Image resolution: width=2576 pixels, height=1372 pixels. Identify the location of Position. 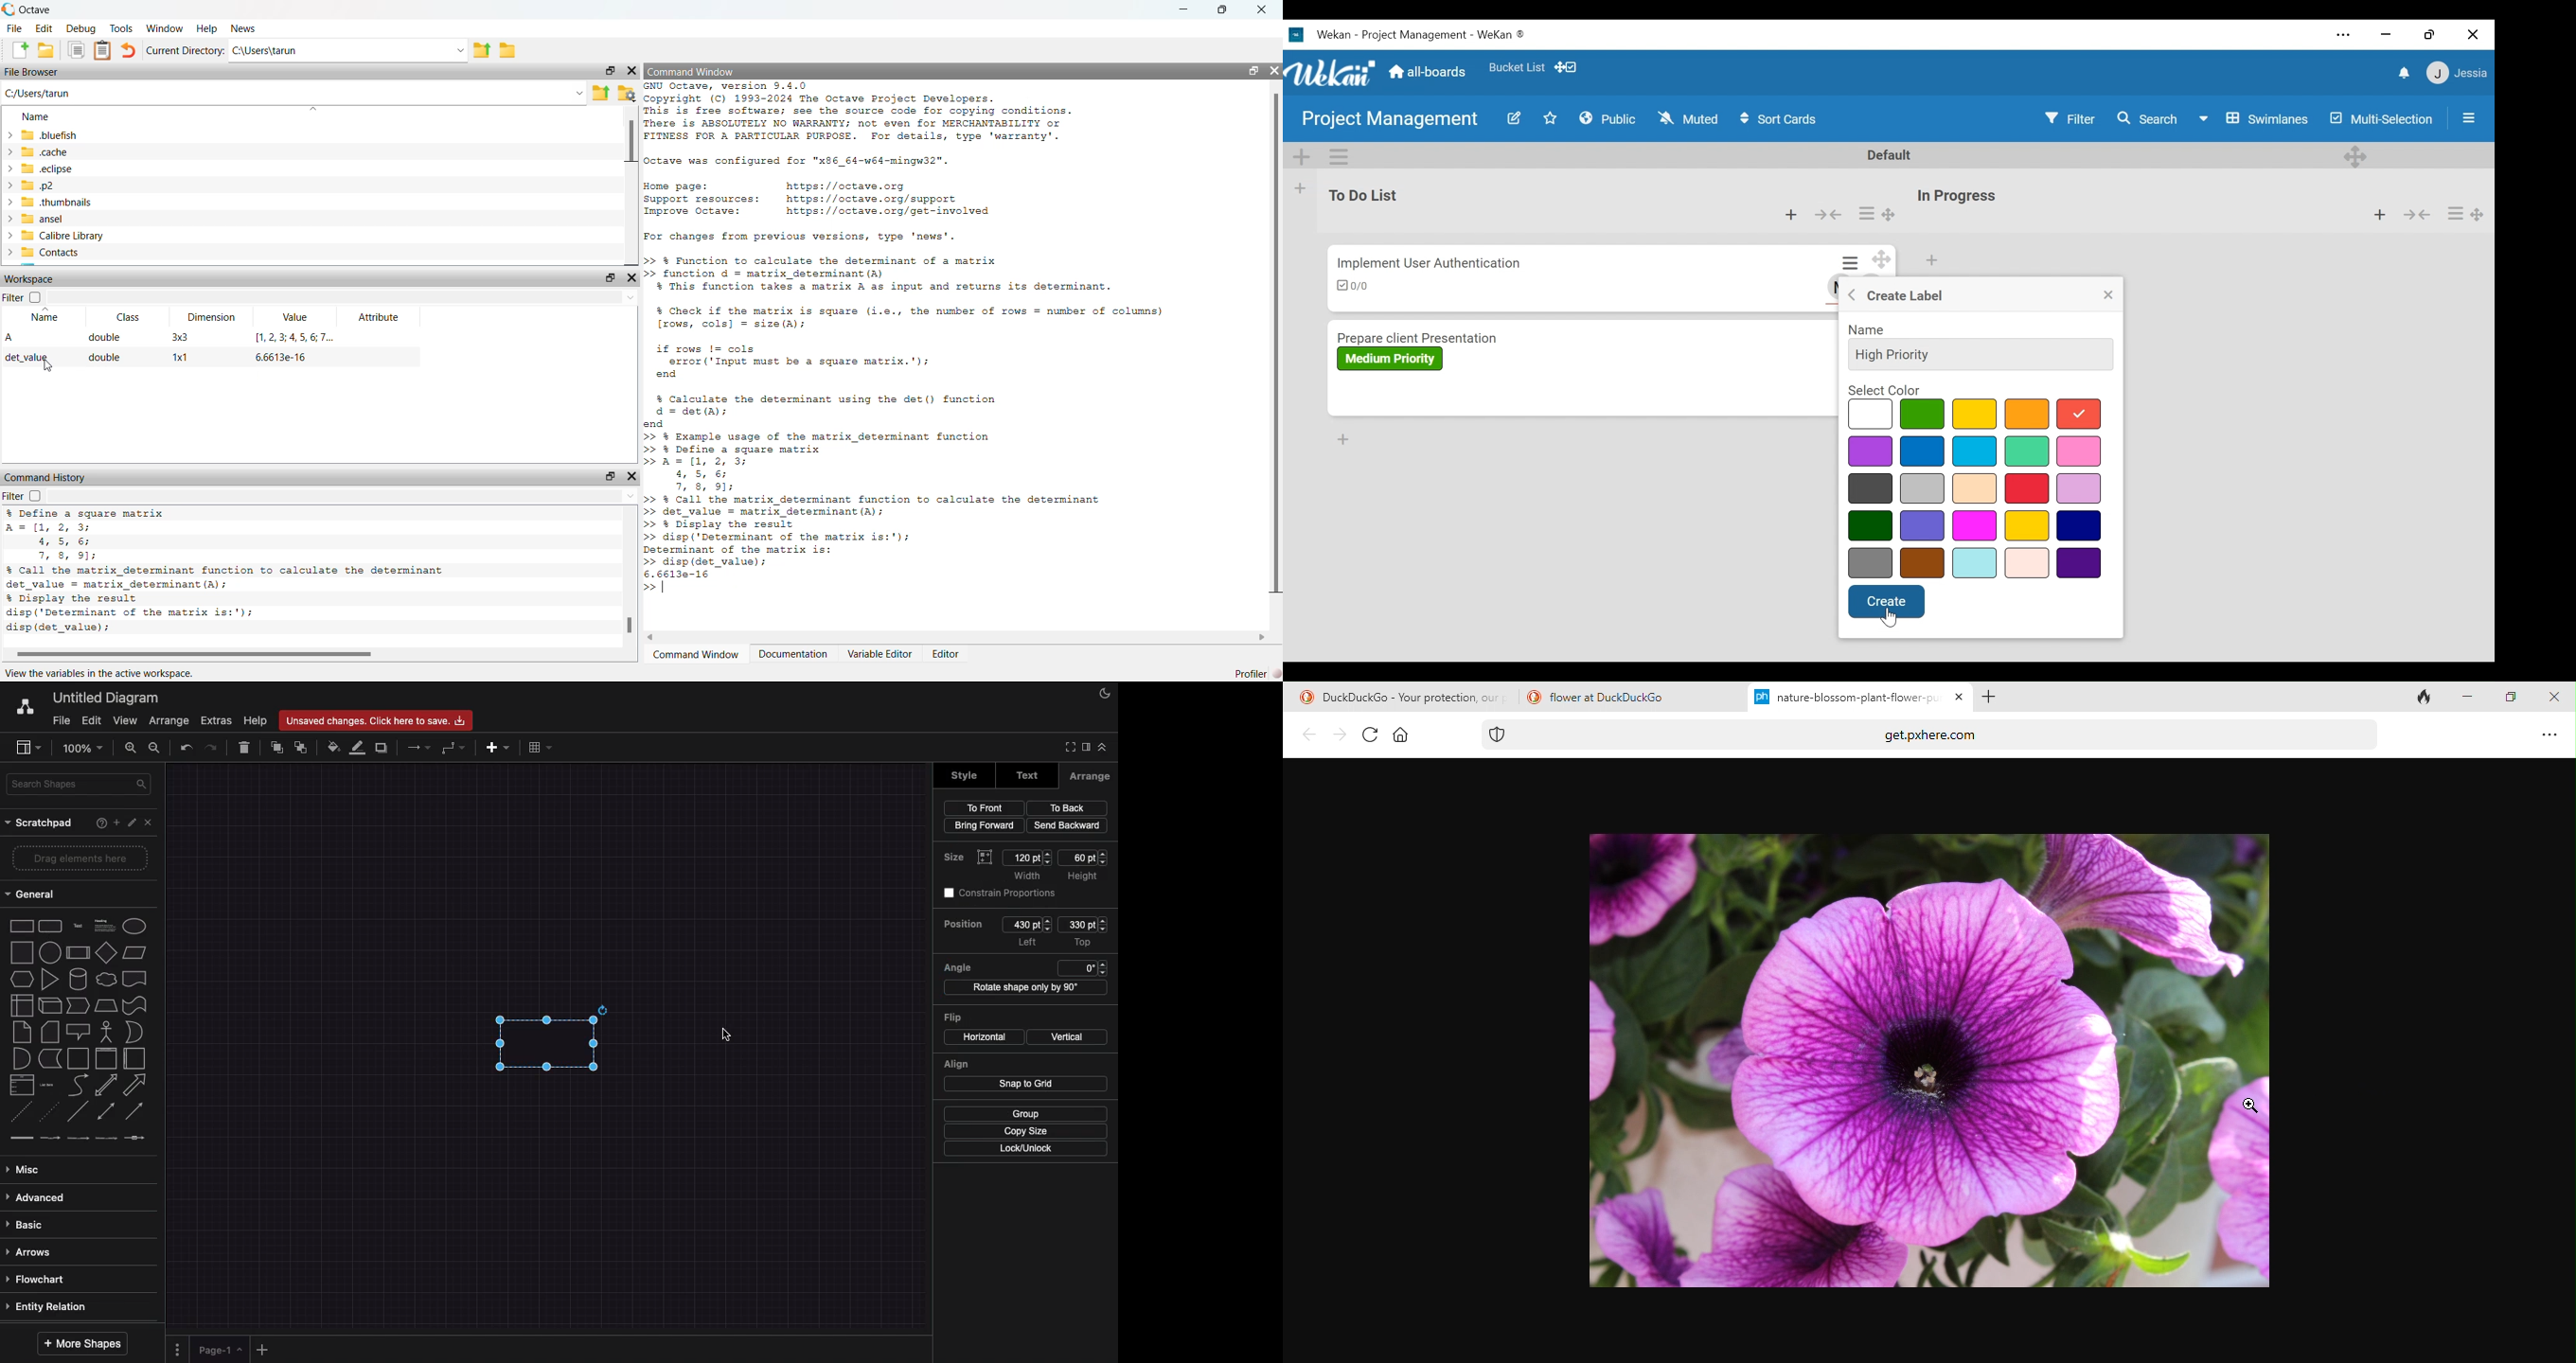
(1030, 932).